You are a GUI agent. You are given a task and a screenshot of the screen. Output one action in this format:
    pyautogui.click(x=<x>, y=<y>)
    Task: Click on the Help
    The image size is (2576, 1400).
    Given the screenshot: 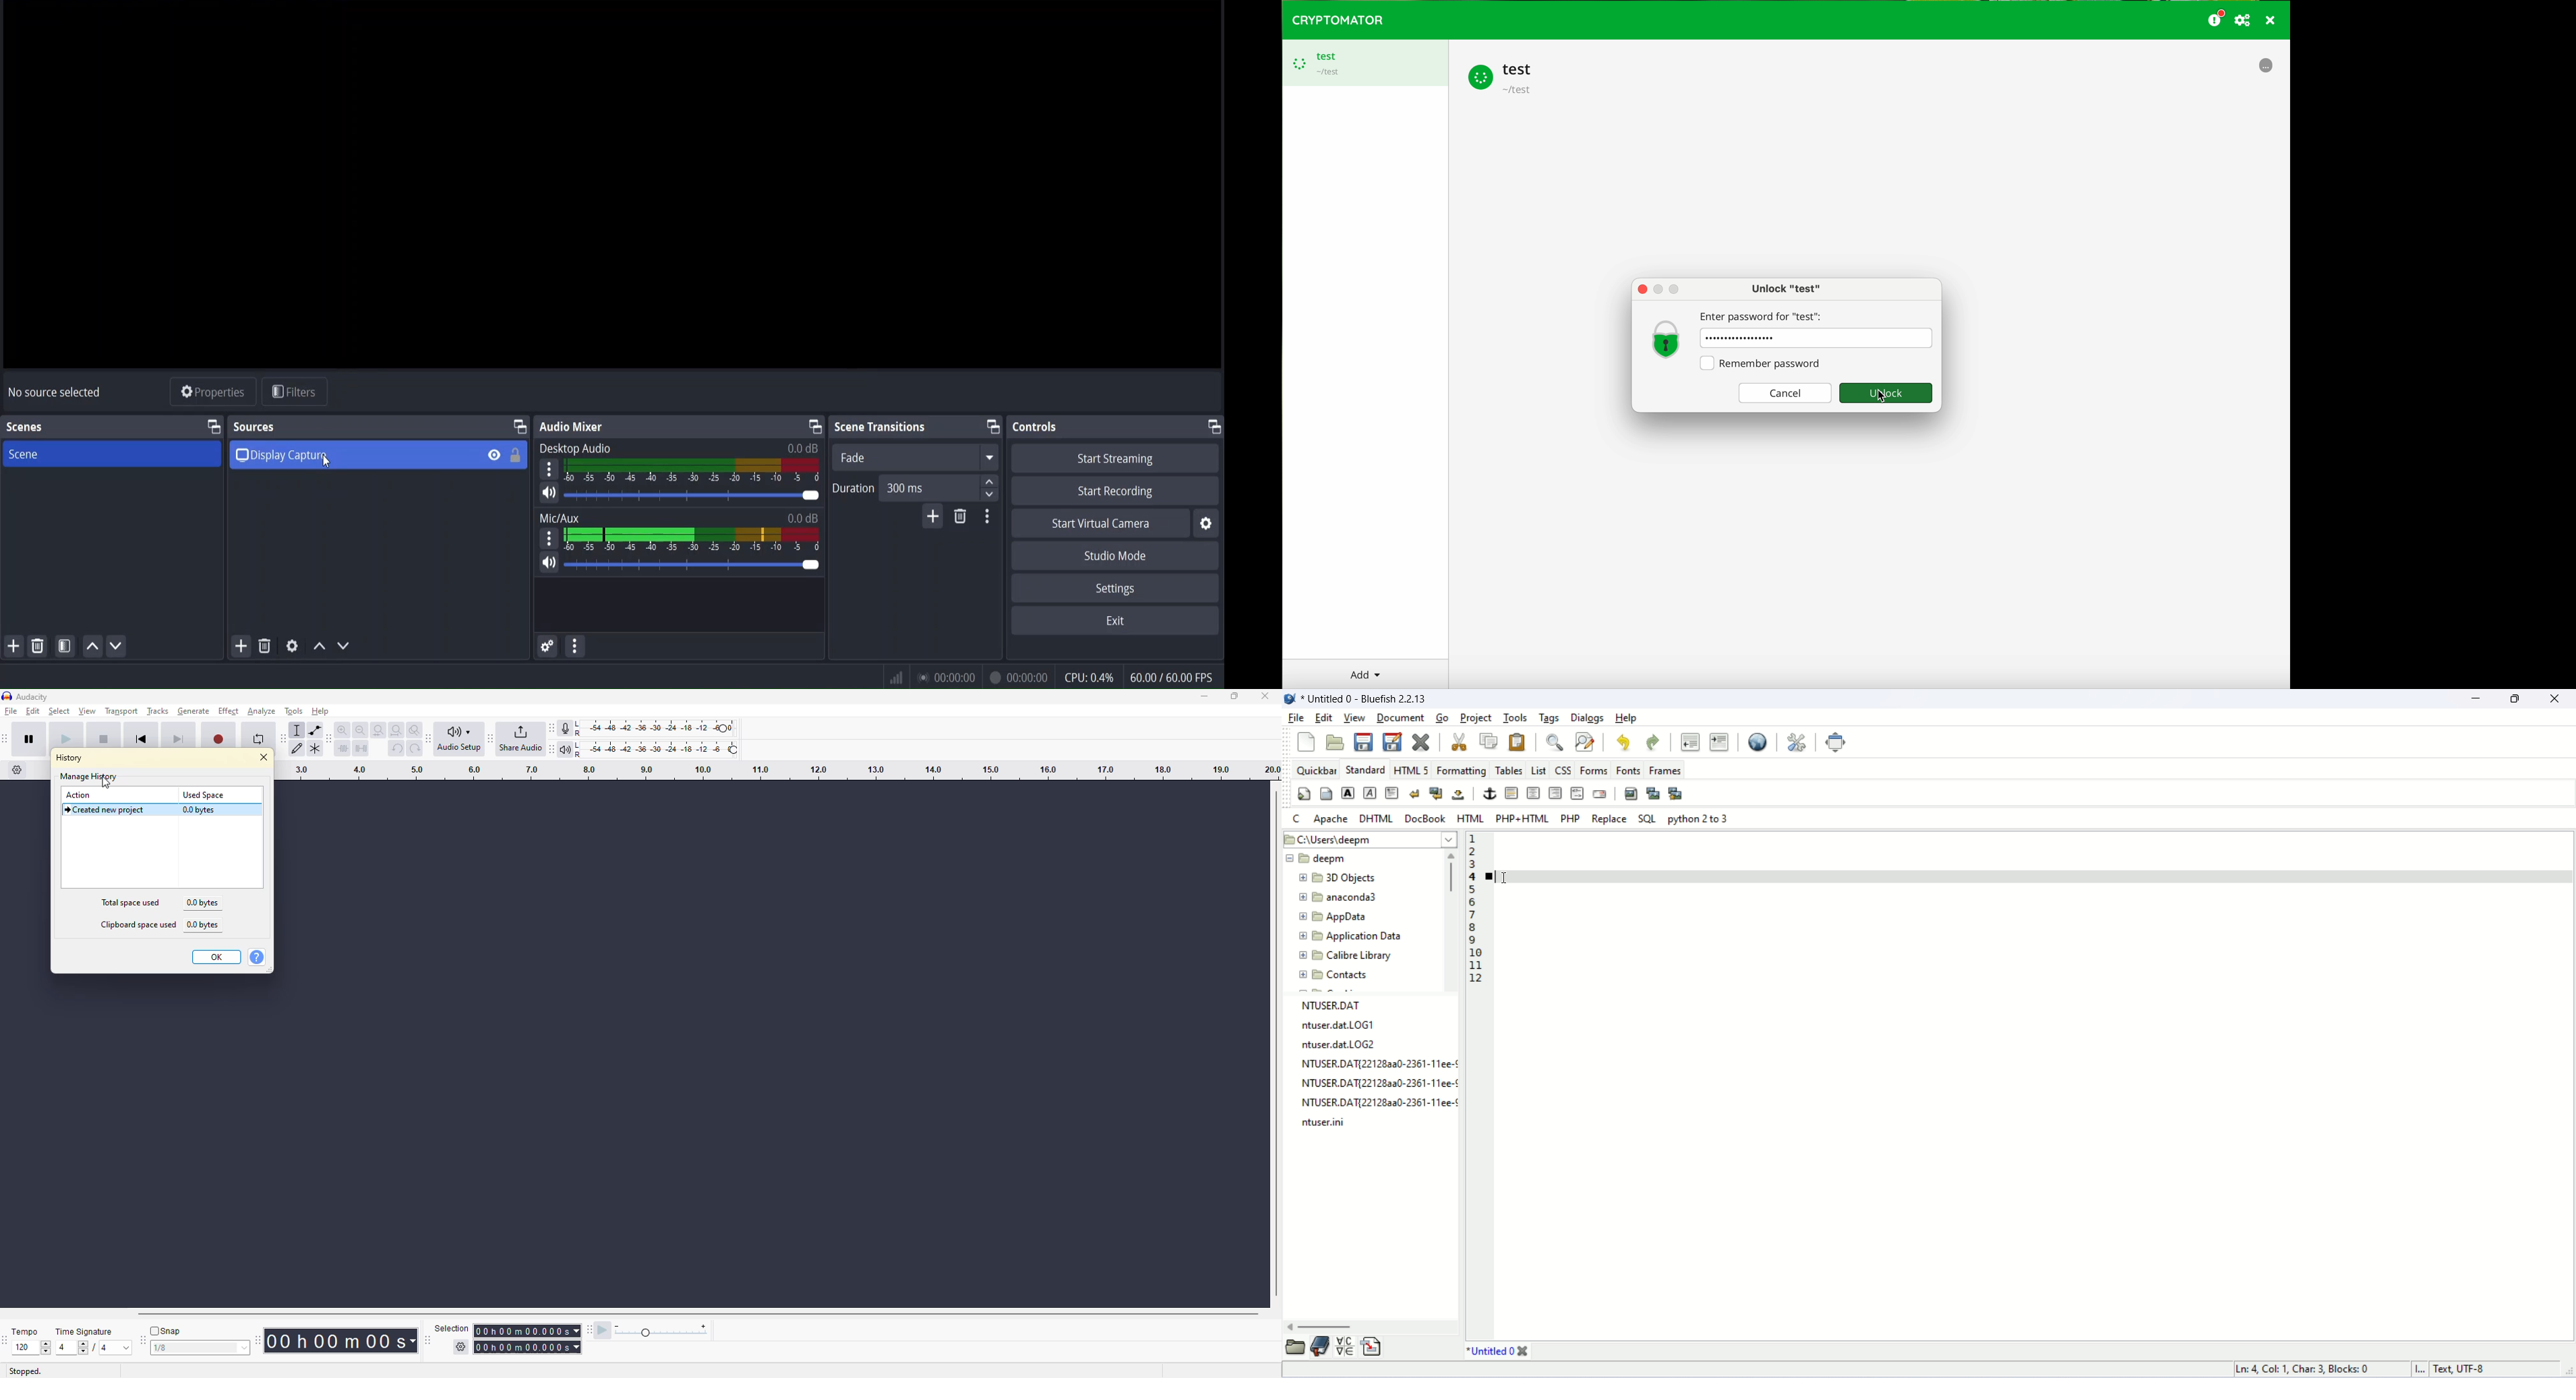 What is the action you would take?
    pyautogui.click(x=257, y=957)
    